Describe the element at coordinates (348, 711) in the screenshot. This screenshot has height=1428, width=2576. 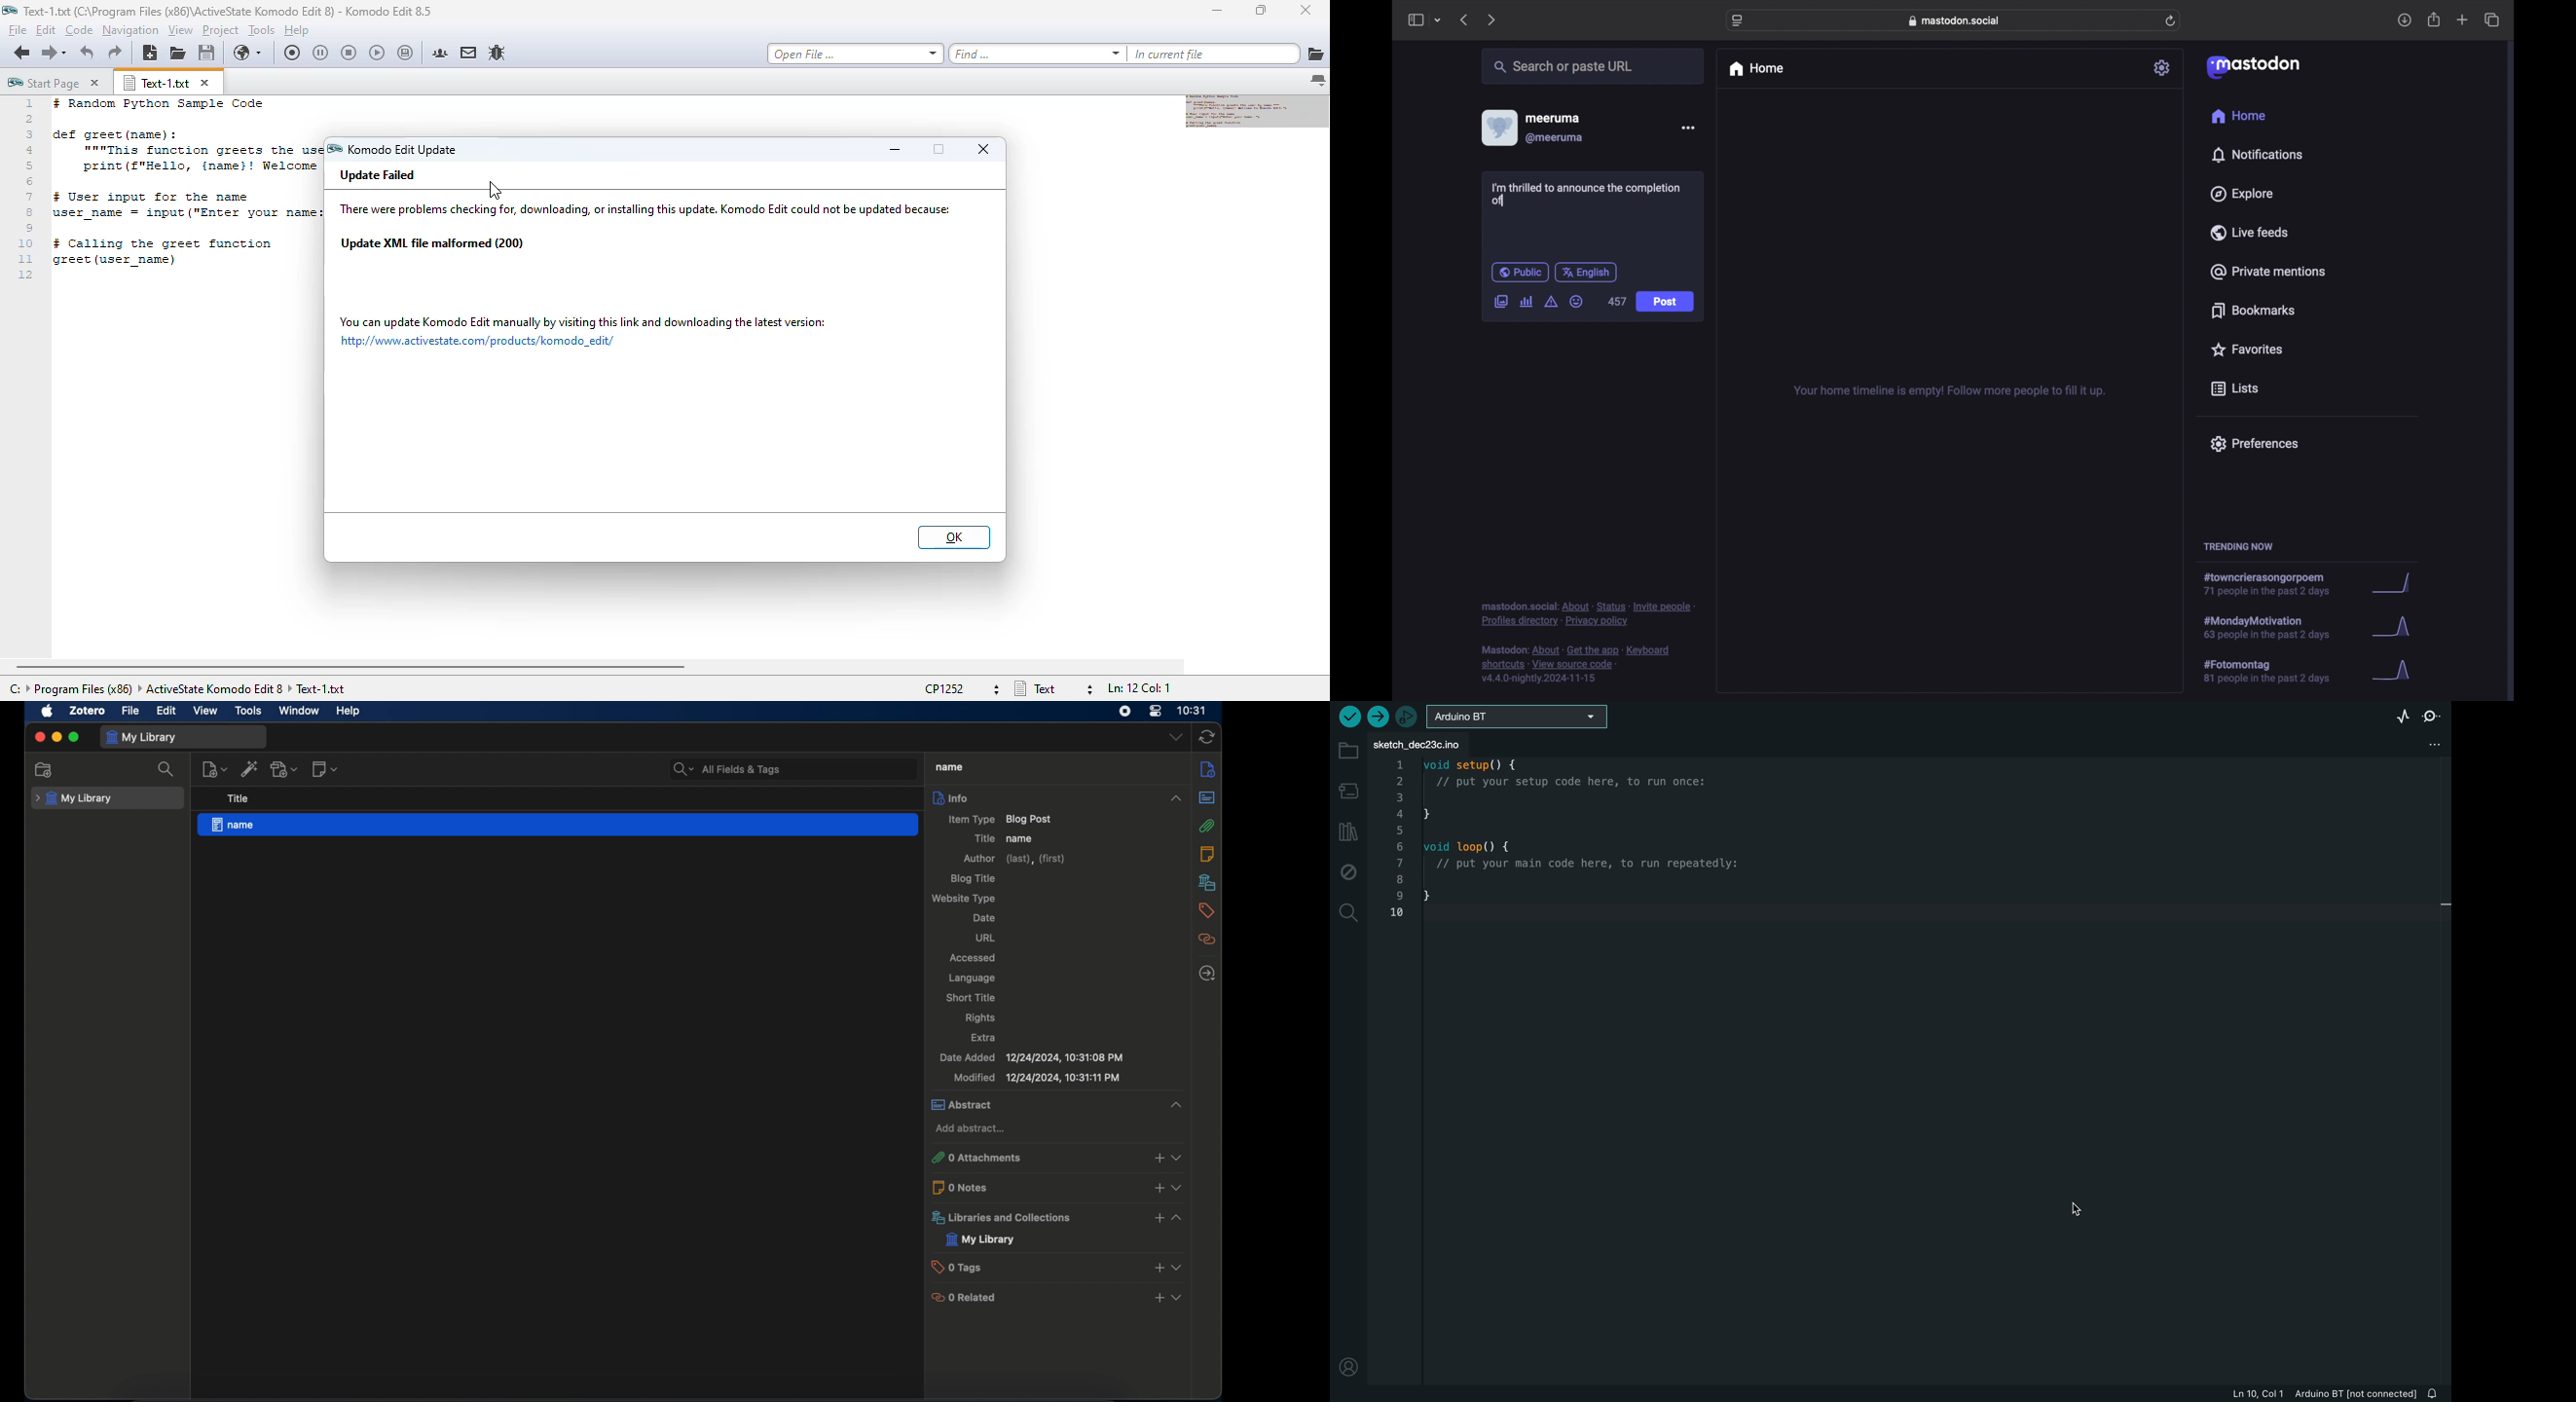
I see `help` at that location.